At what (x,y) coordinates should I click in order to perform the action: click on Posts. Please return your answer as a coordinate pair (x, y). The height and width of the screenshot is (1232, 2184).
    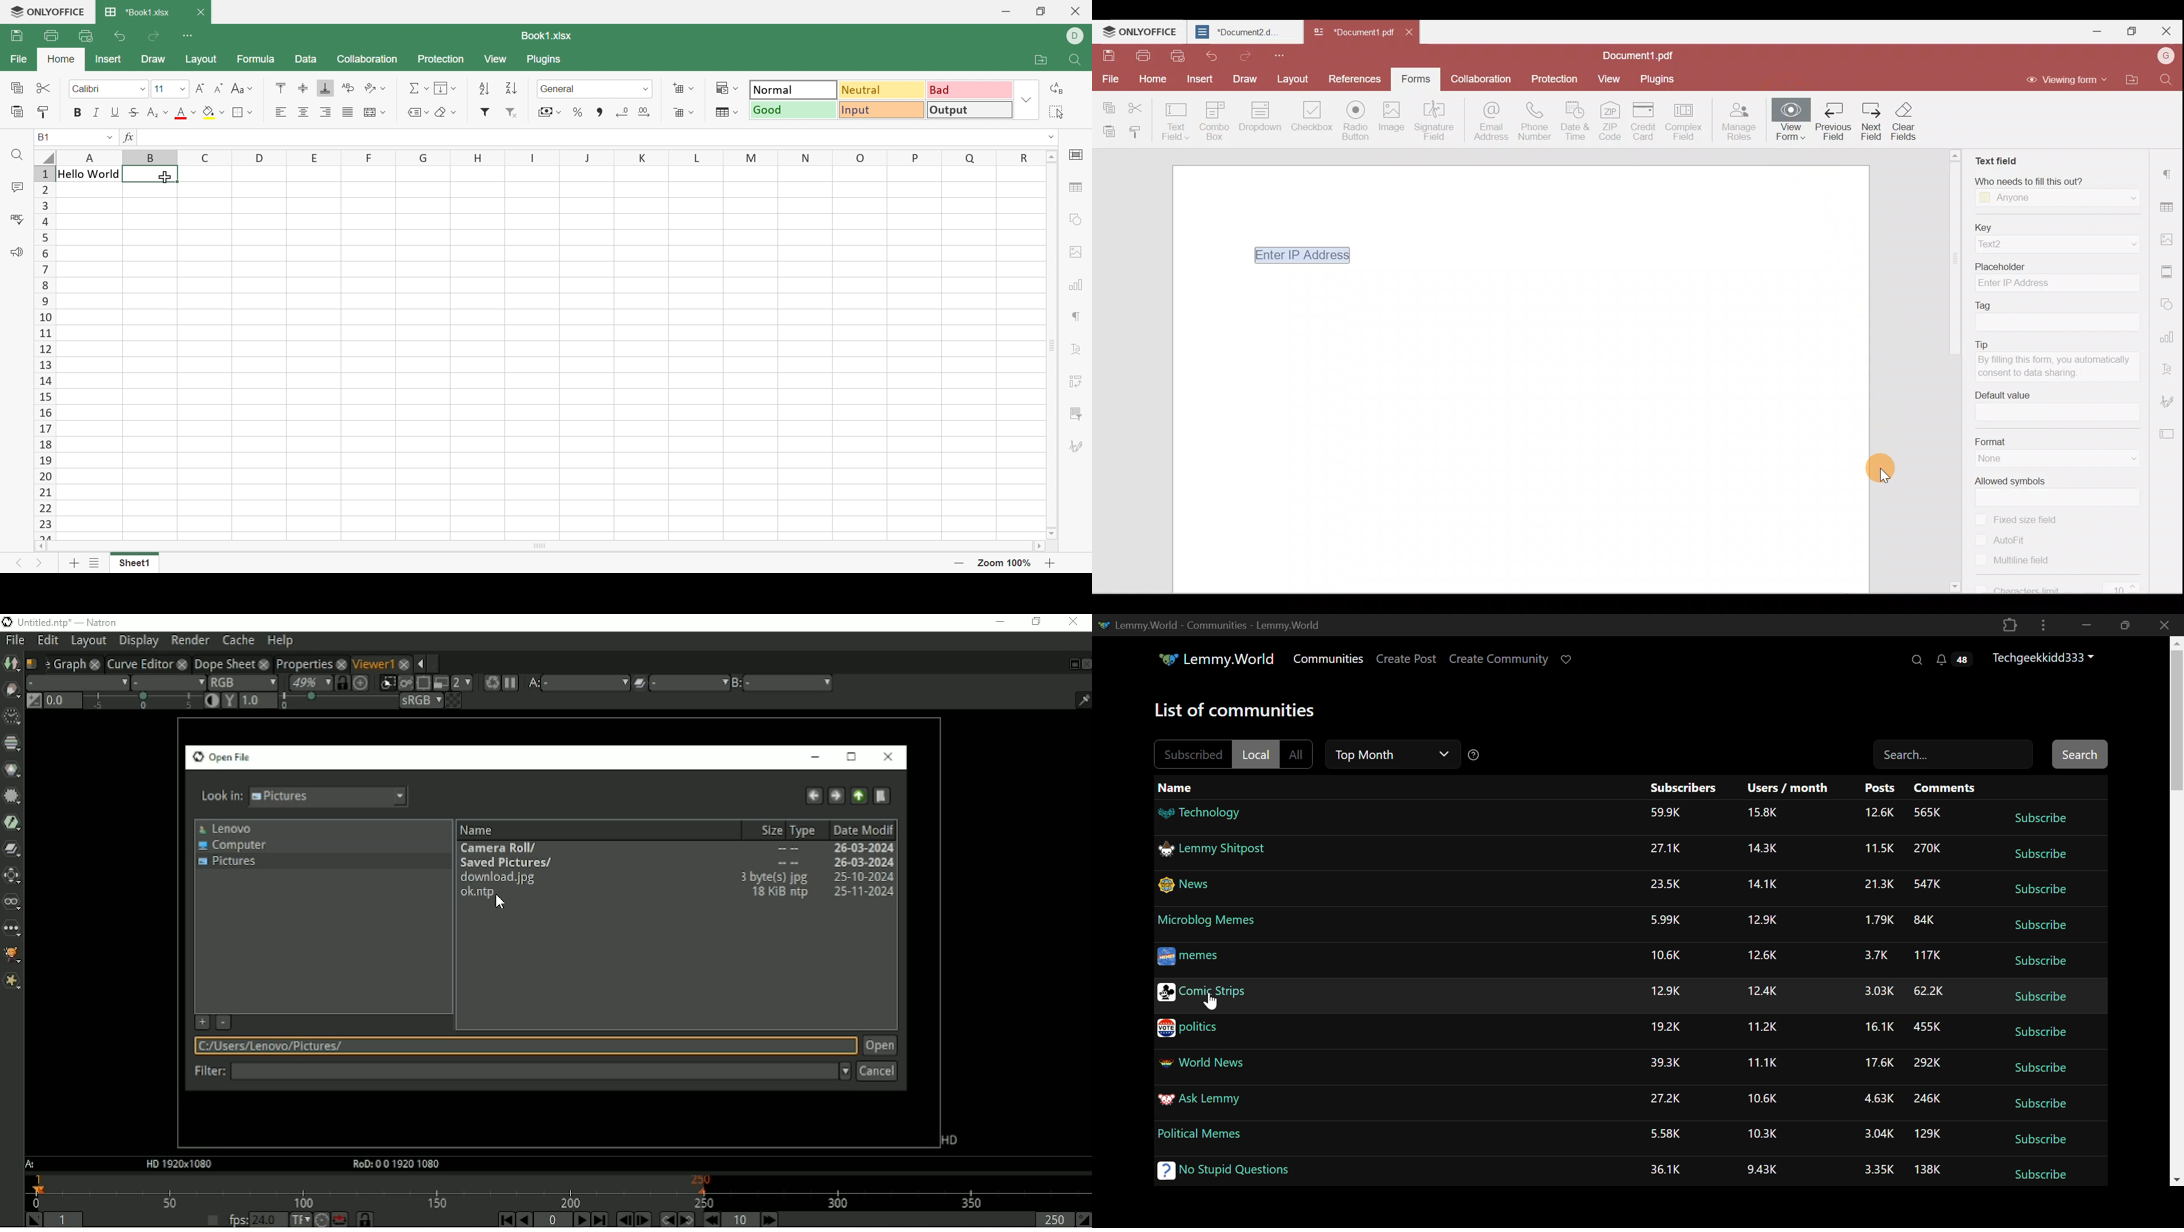
    Looking at the image, I should click on (1880, 787).